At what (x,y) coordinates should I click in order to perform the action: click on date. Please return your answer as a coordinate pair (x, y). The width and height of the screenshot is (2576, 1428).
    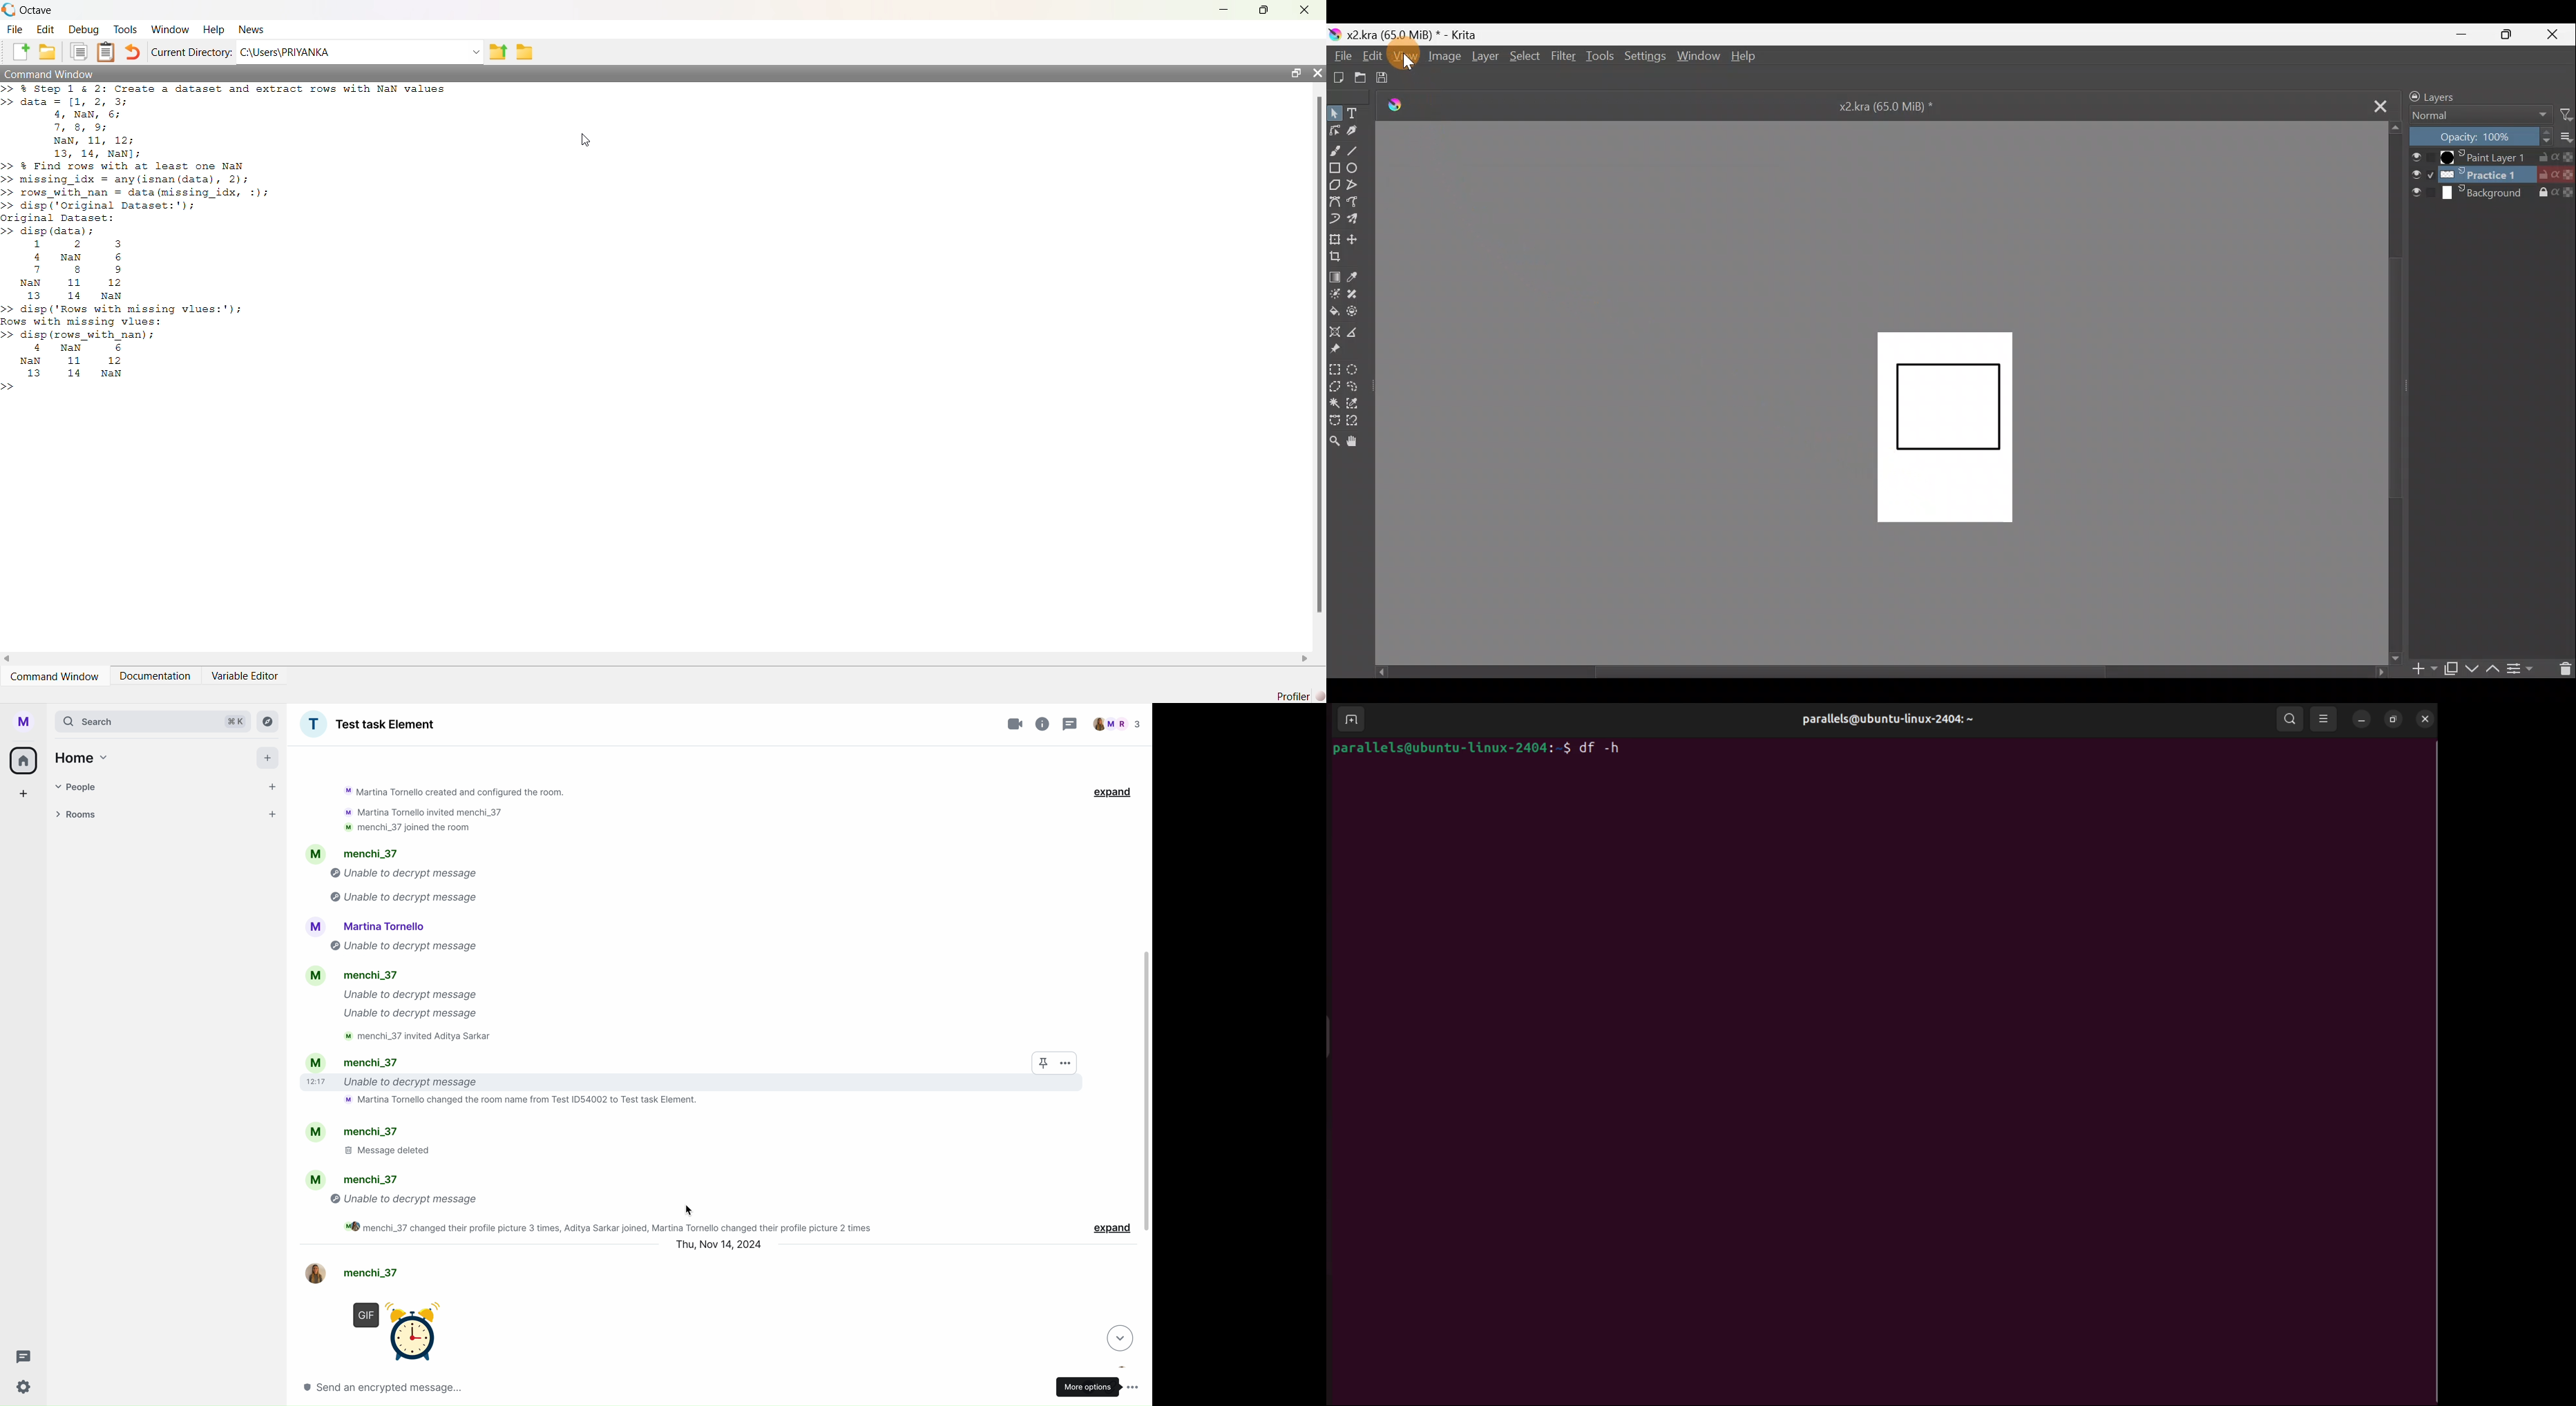
    Looking at the image, I should click on (719, 1245).